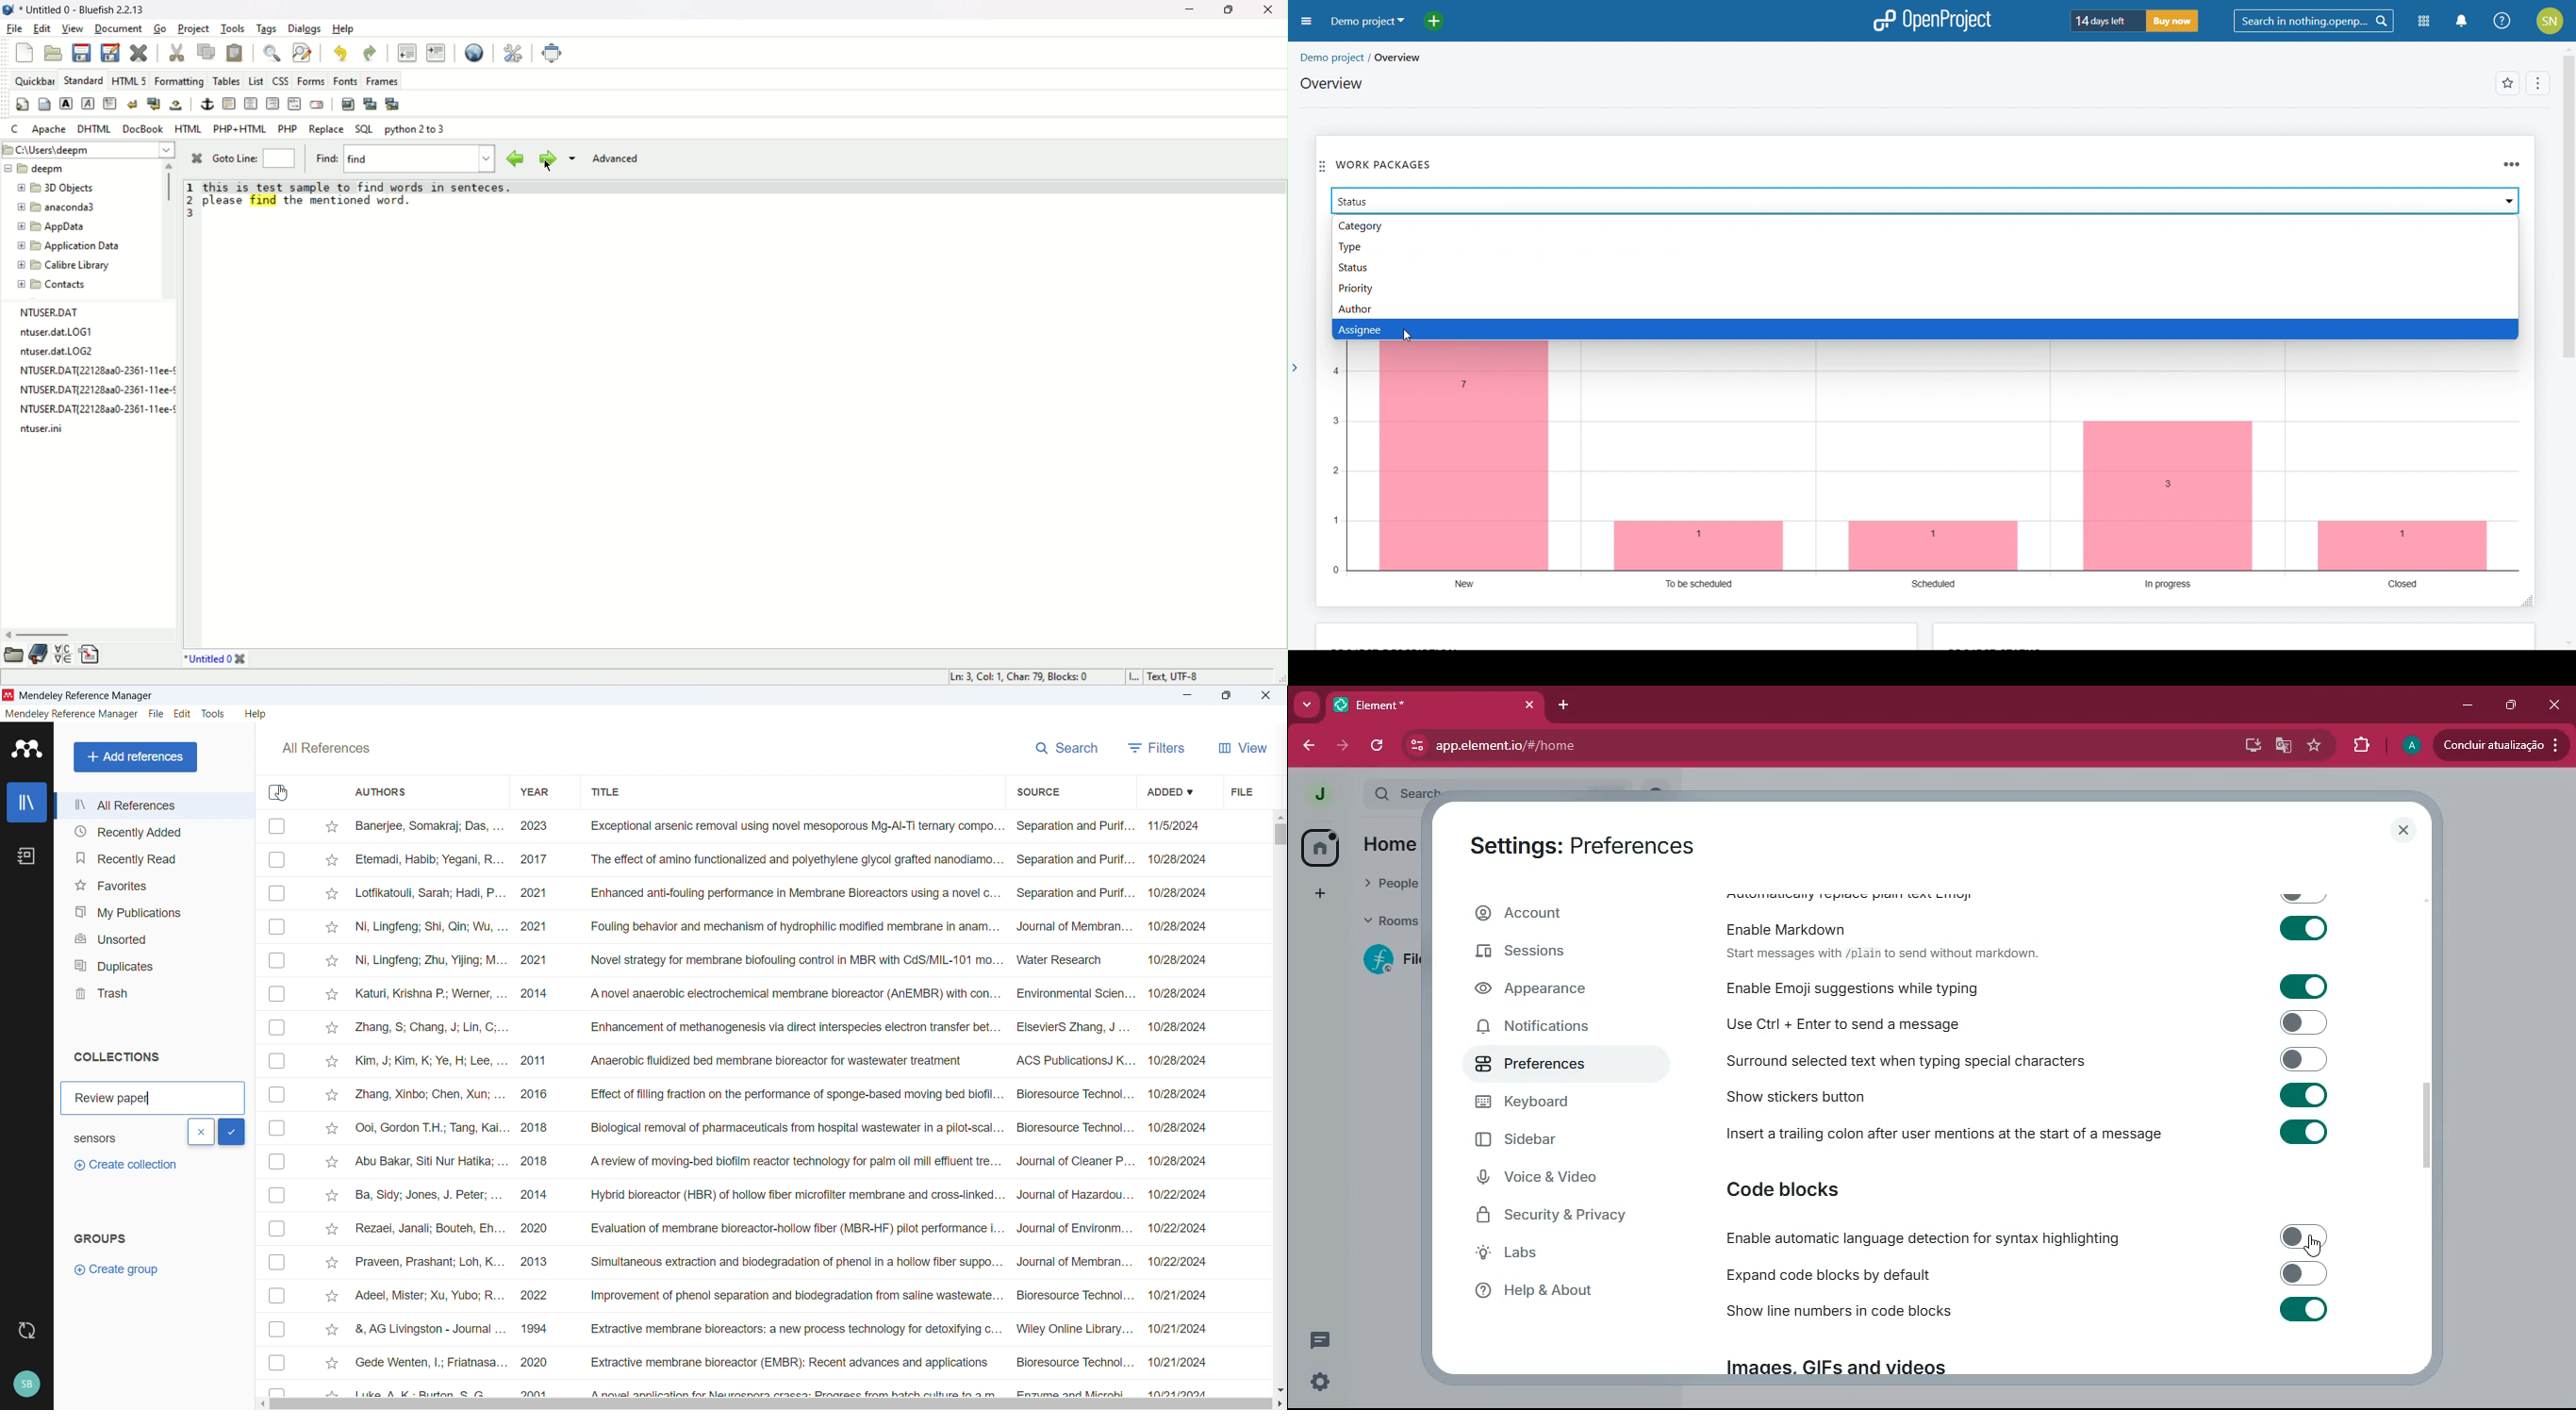  I want to click on Search , so click(1067, 746).